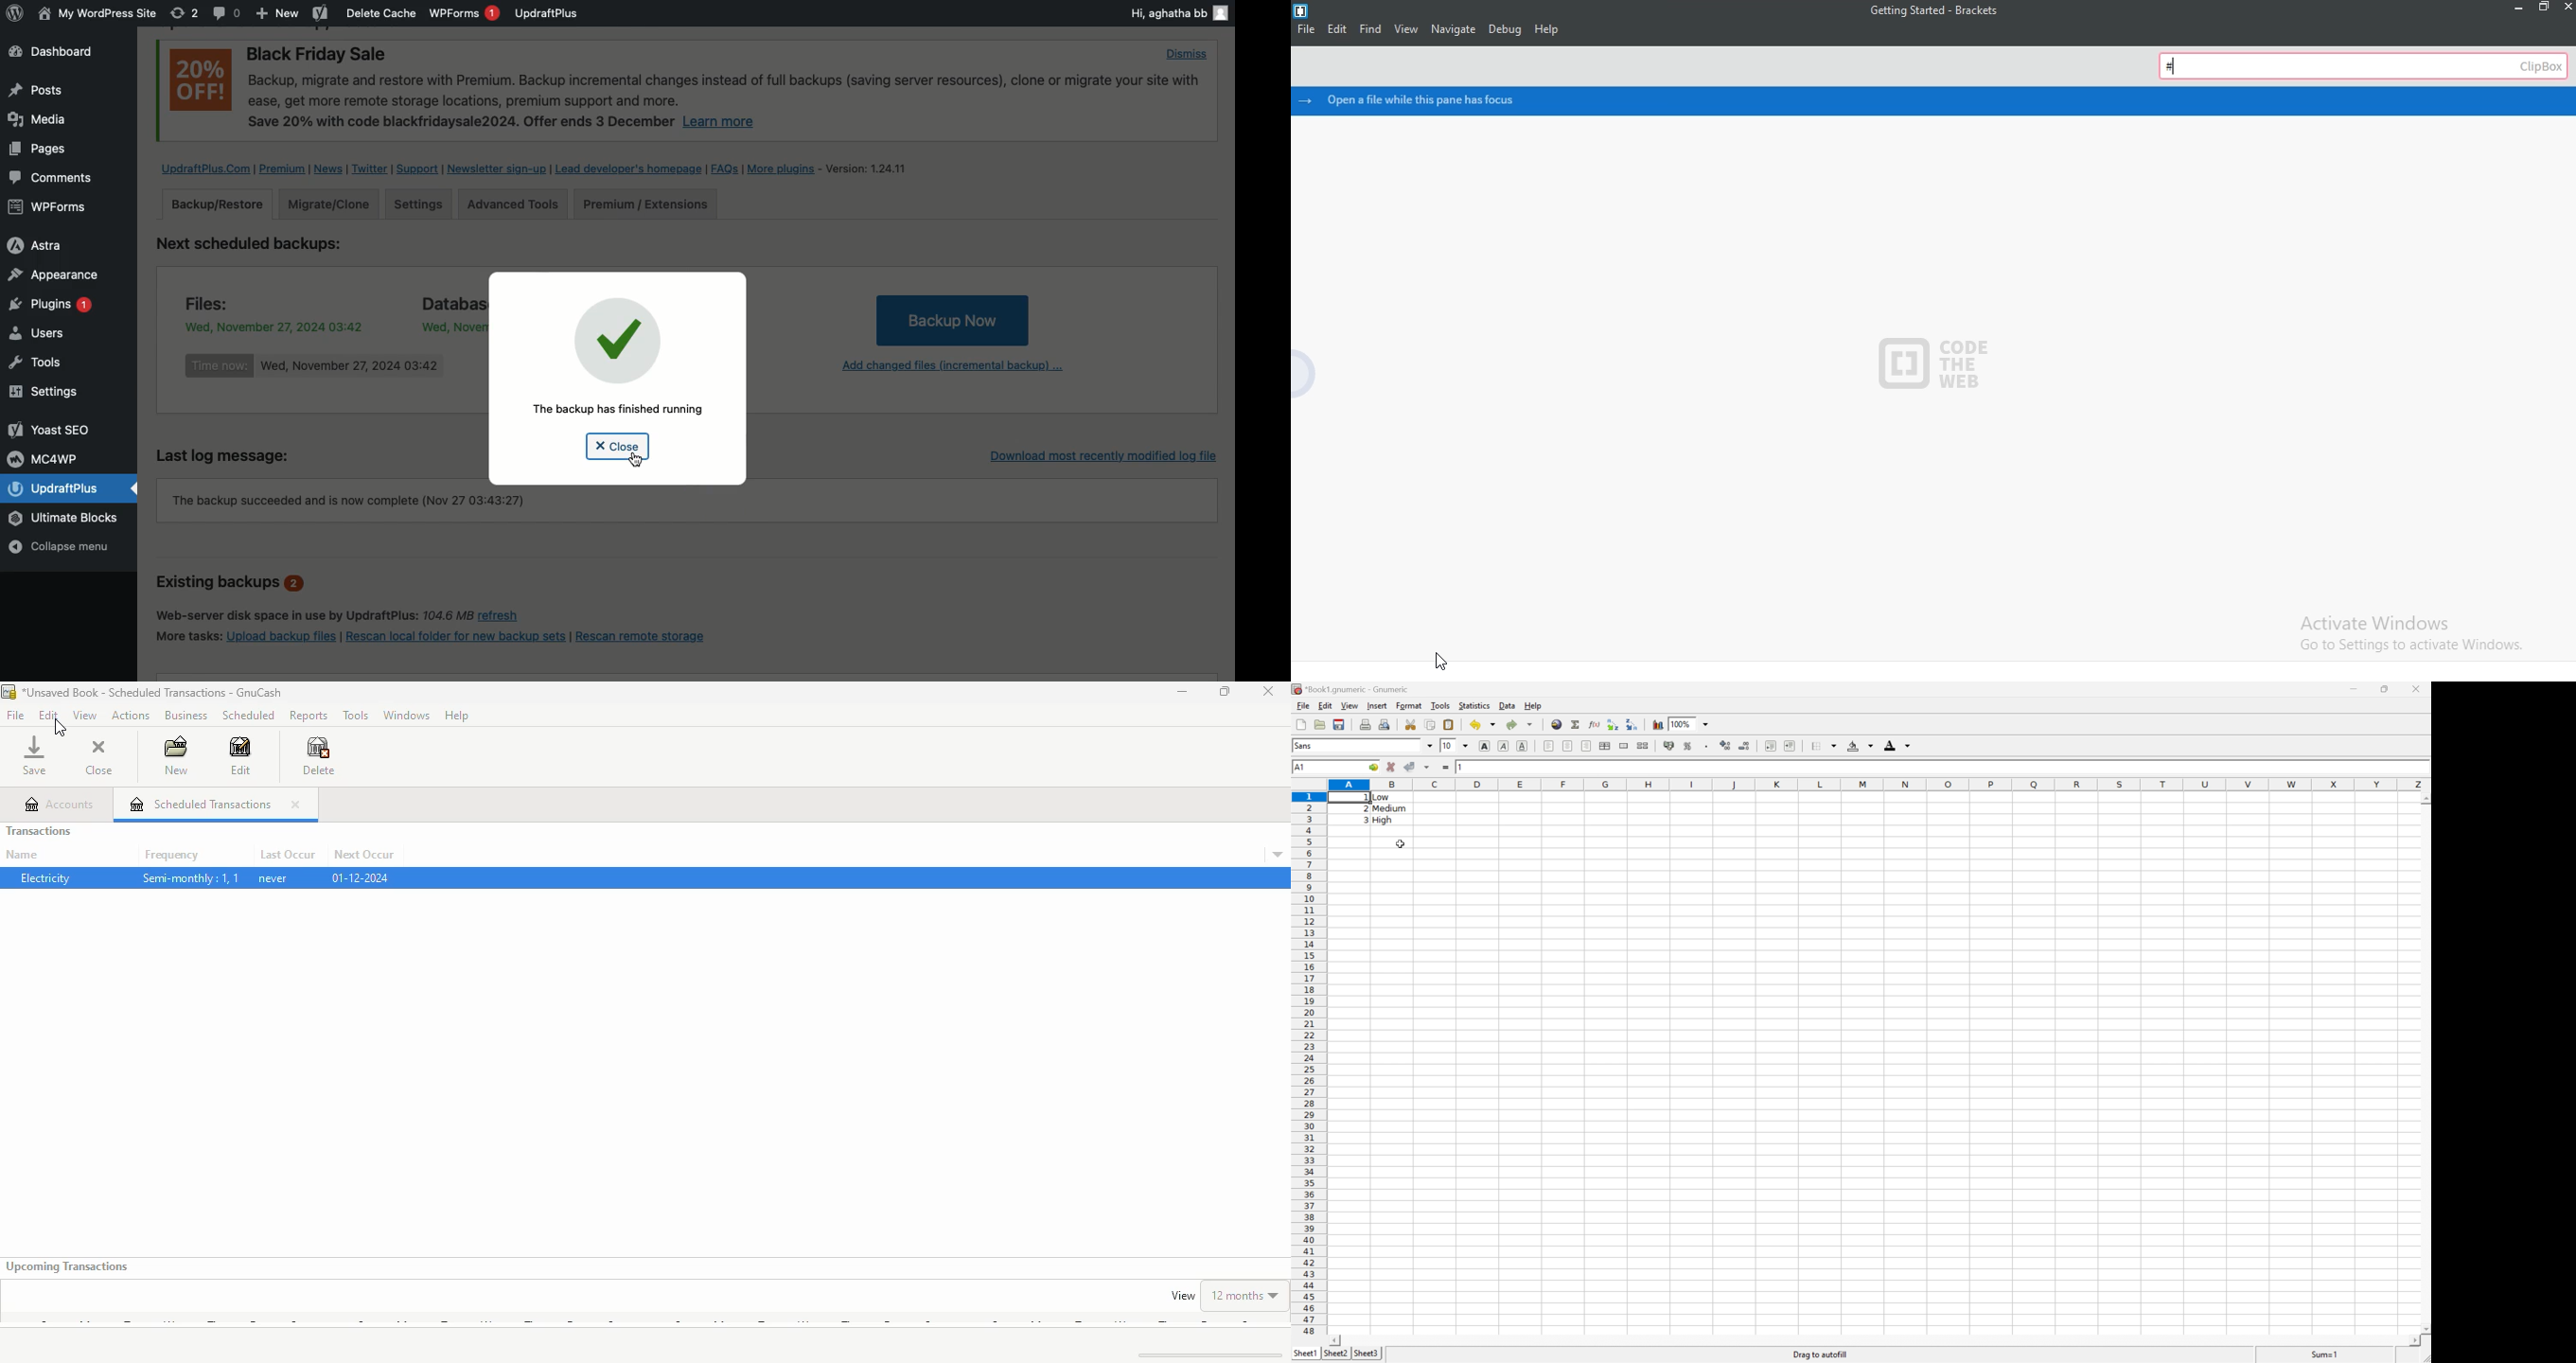 The height and width of the screenshot is (1372, 2576). I want to click on Wed, November 27, 2024 03:42, so click(451, 325).